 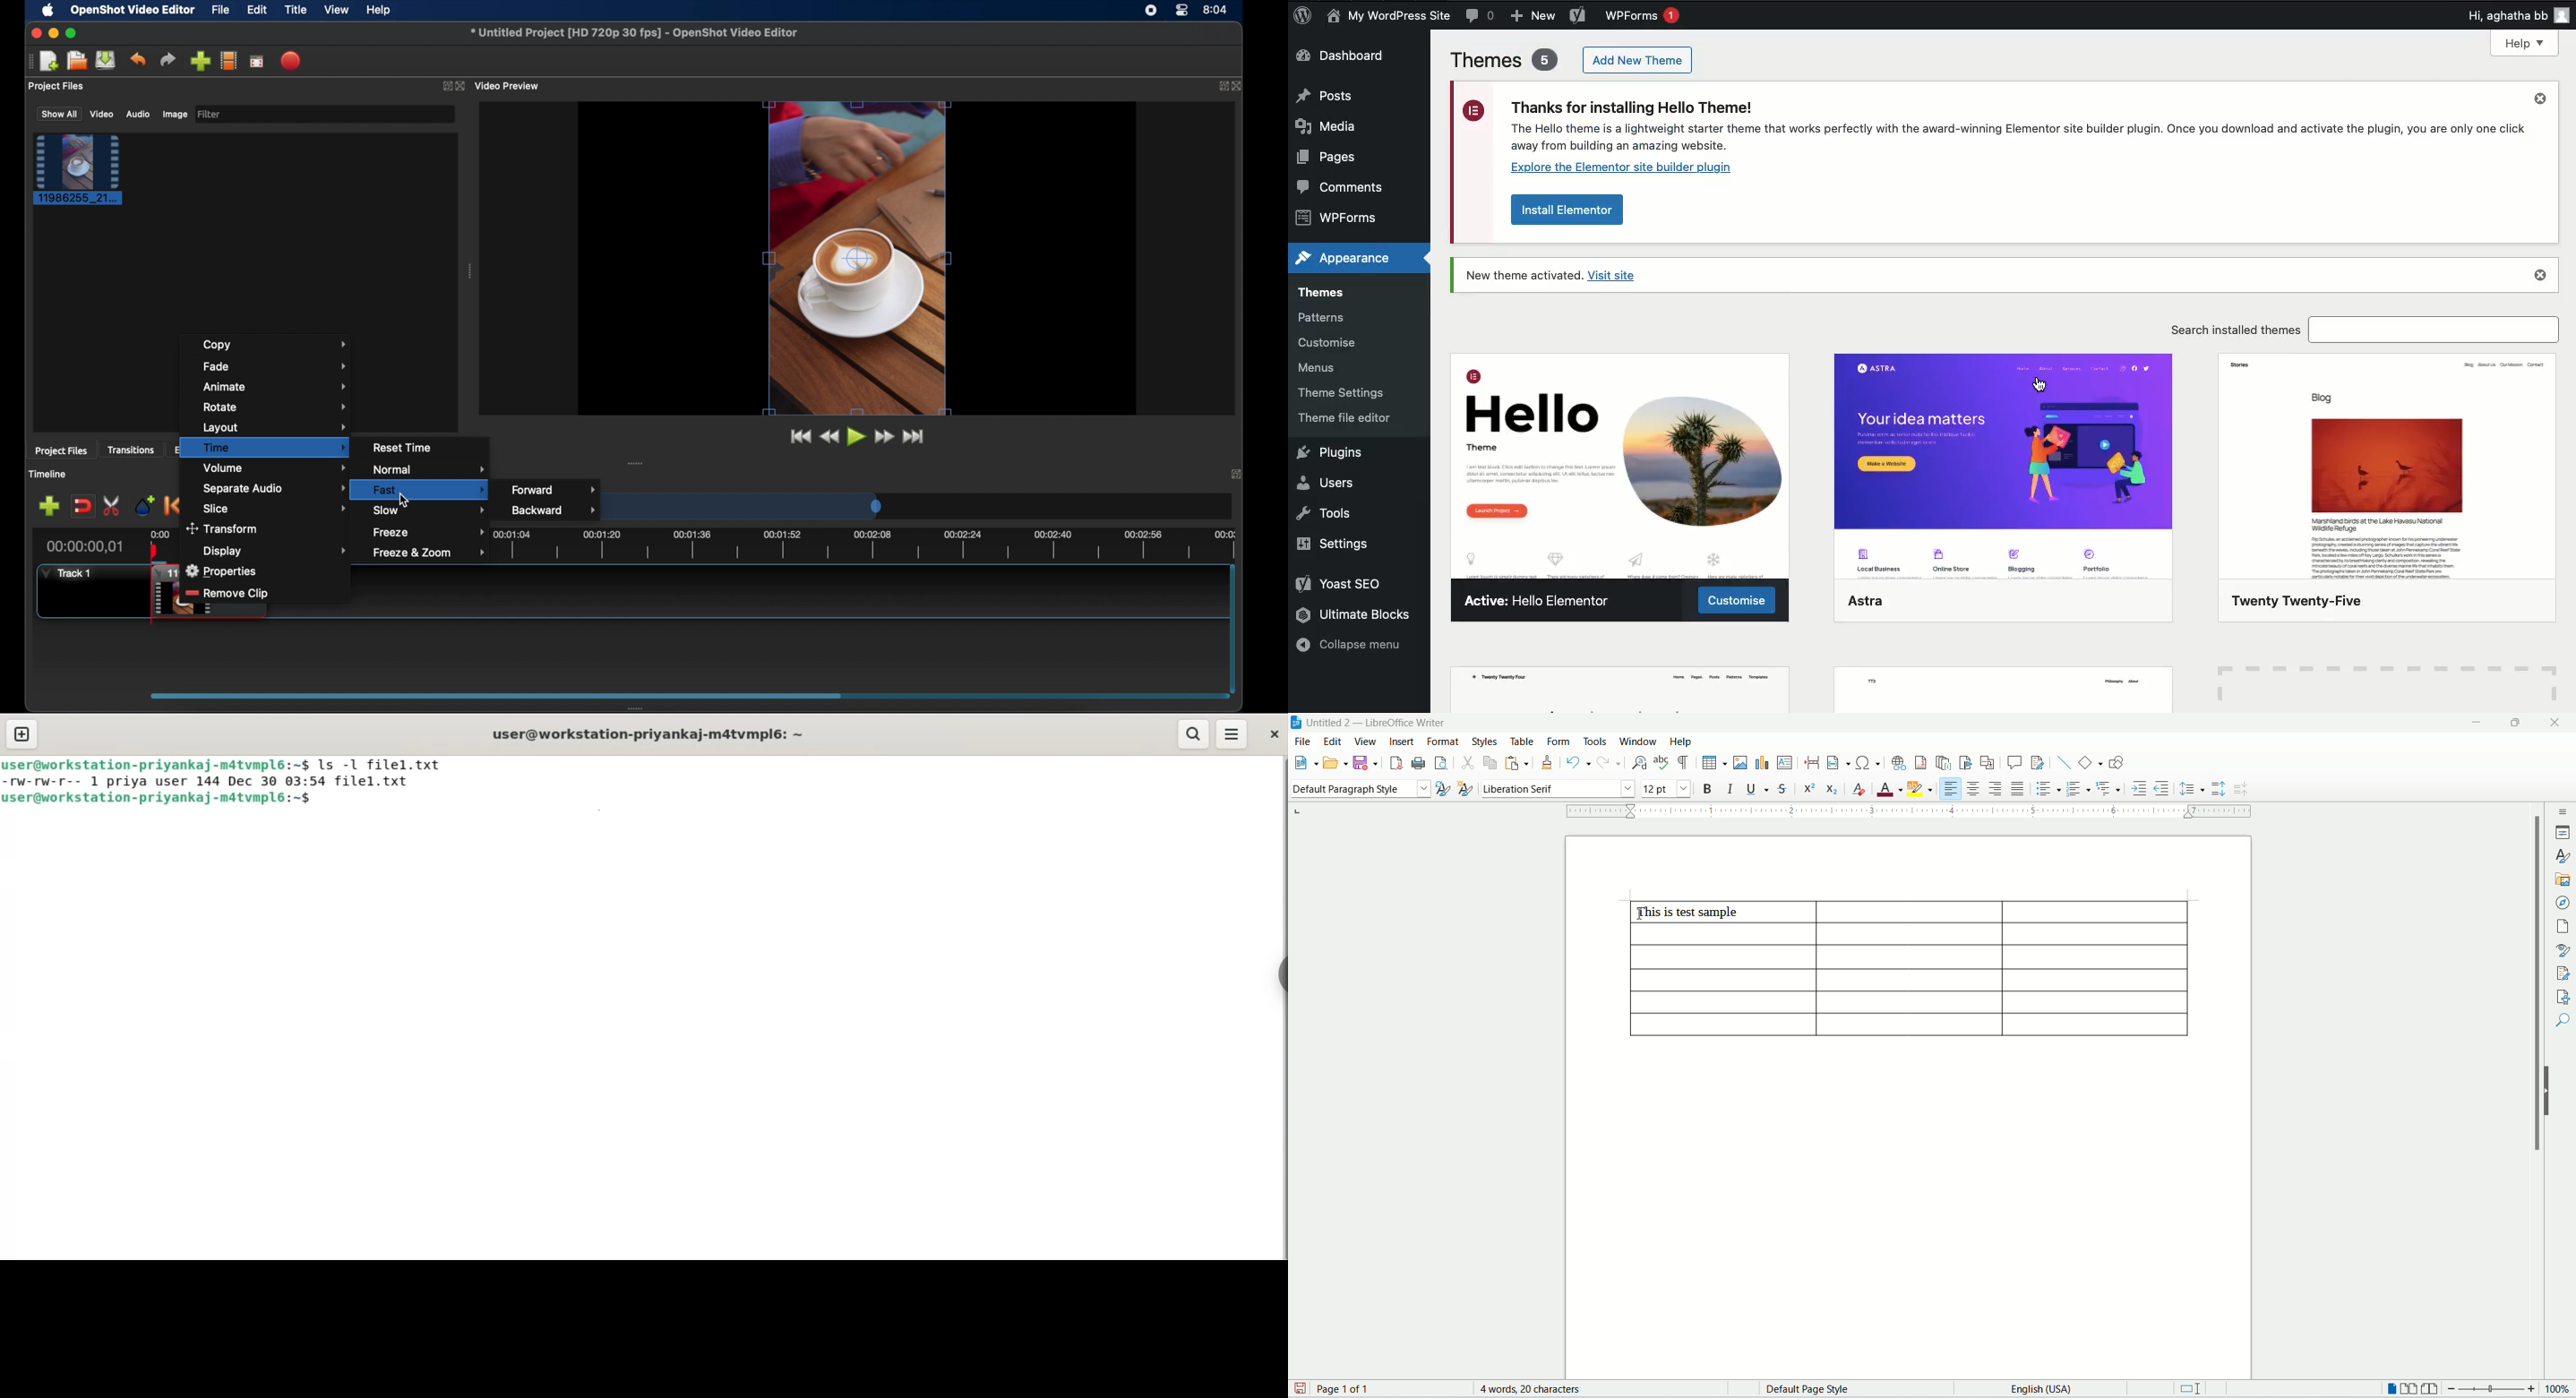 What do you see at coordinates (2559, 1389) in the screenshot?
I see `zoom percemt` at bounding box center [2559, 1389].